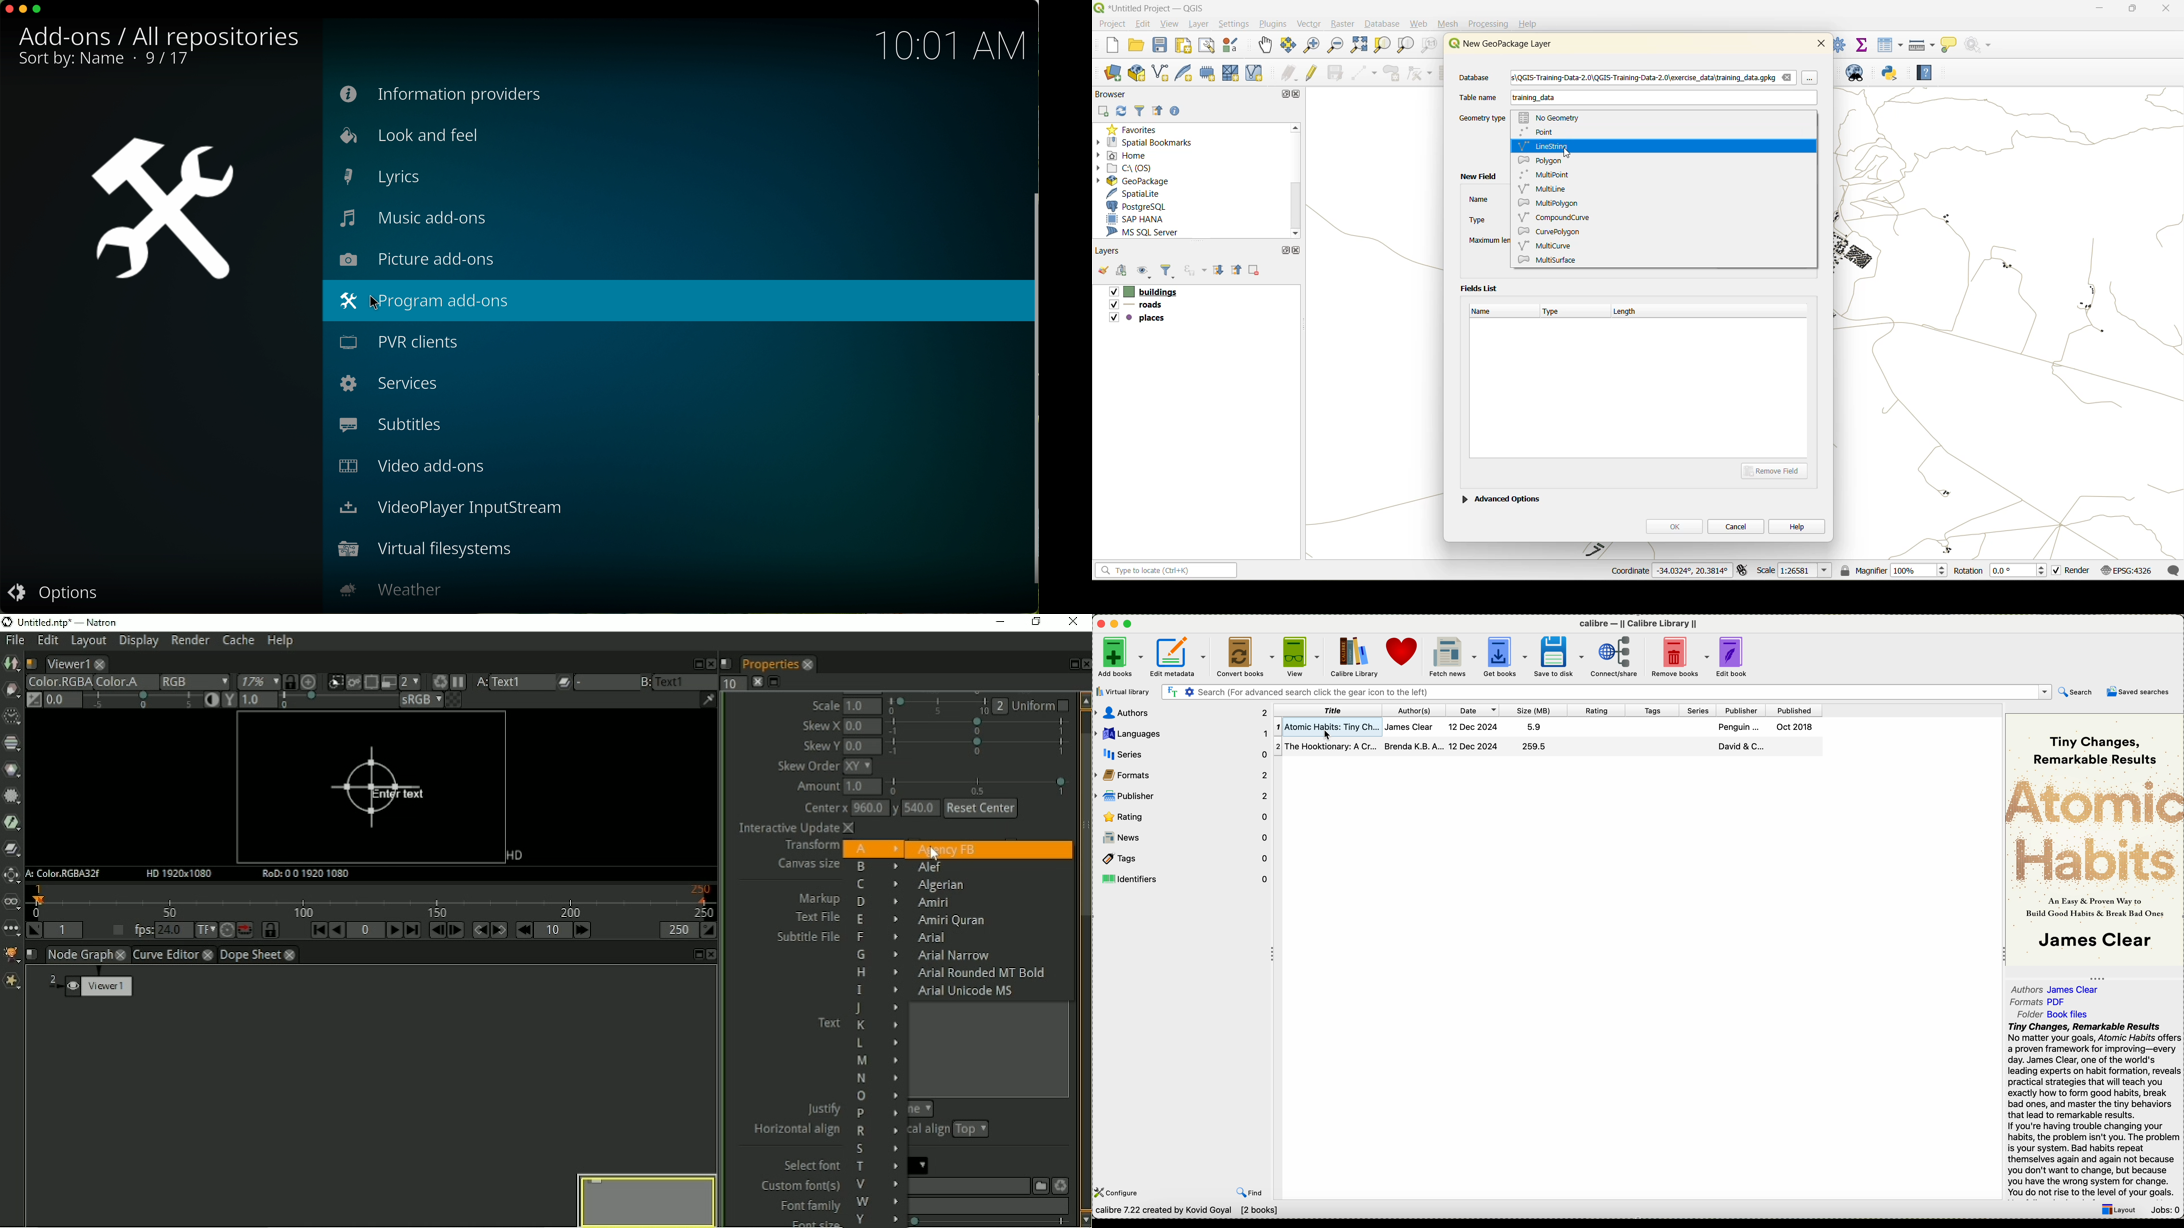 This screenshot has width=2184, height=1232. What do you see at coordinates (1186, 76) in the screenshot?
I see `new spatialite` at bounding box center [1186, 76].